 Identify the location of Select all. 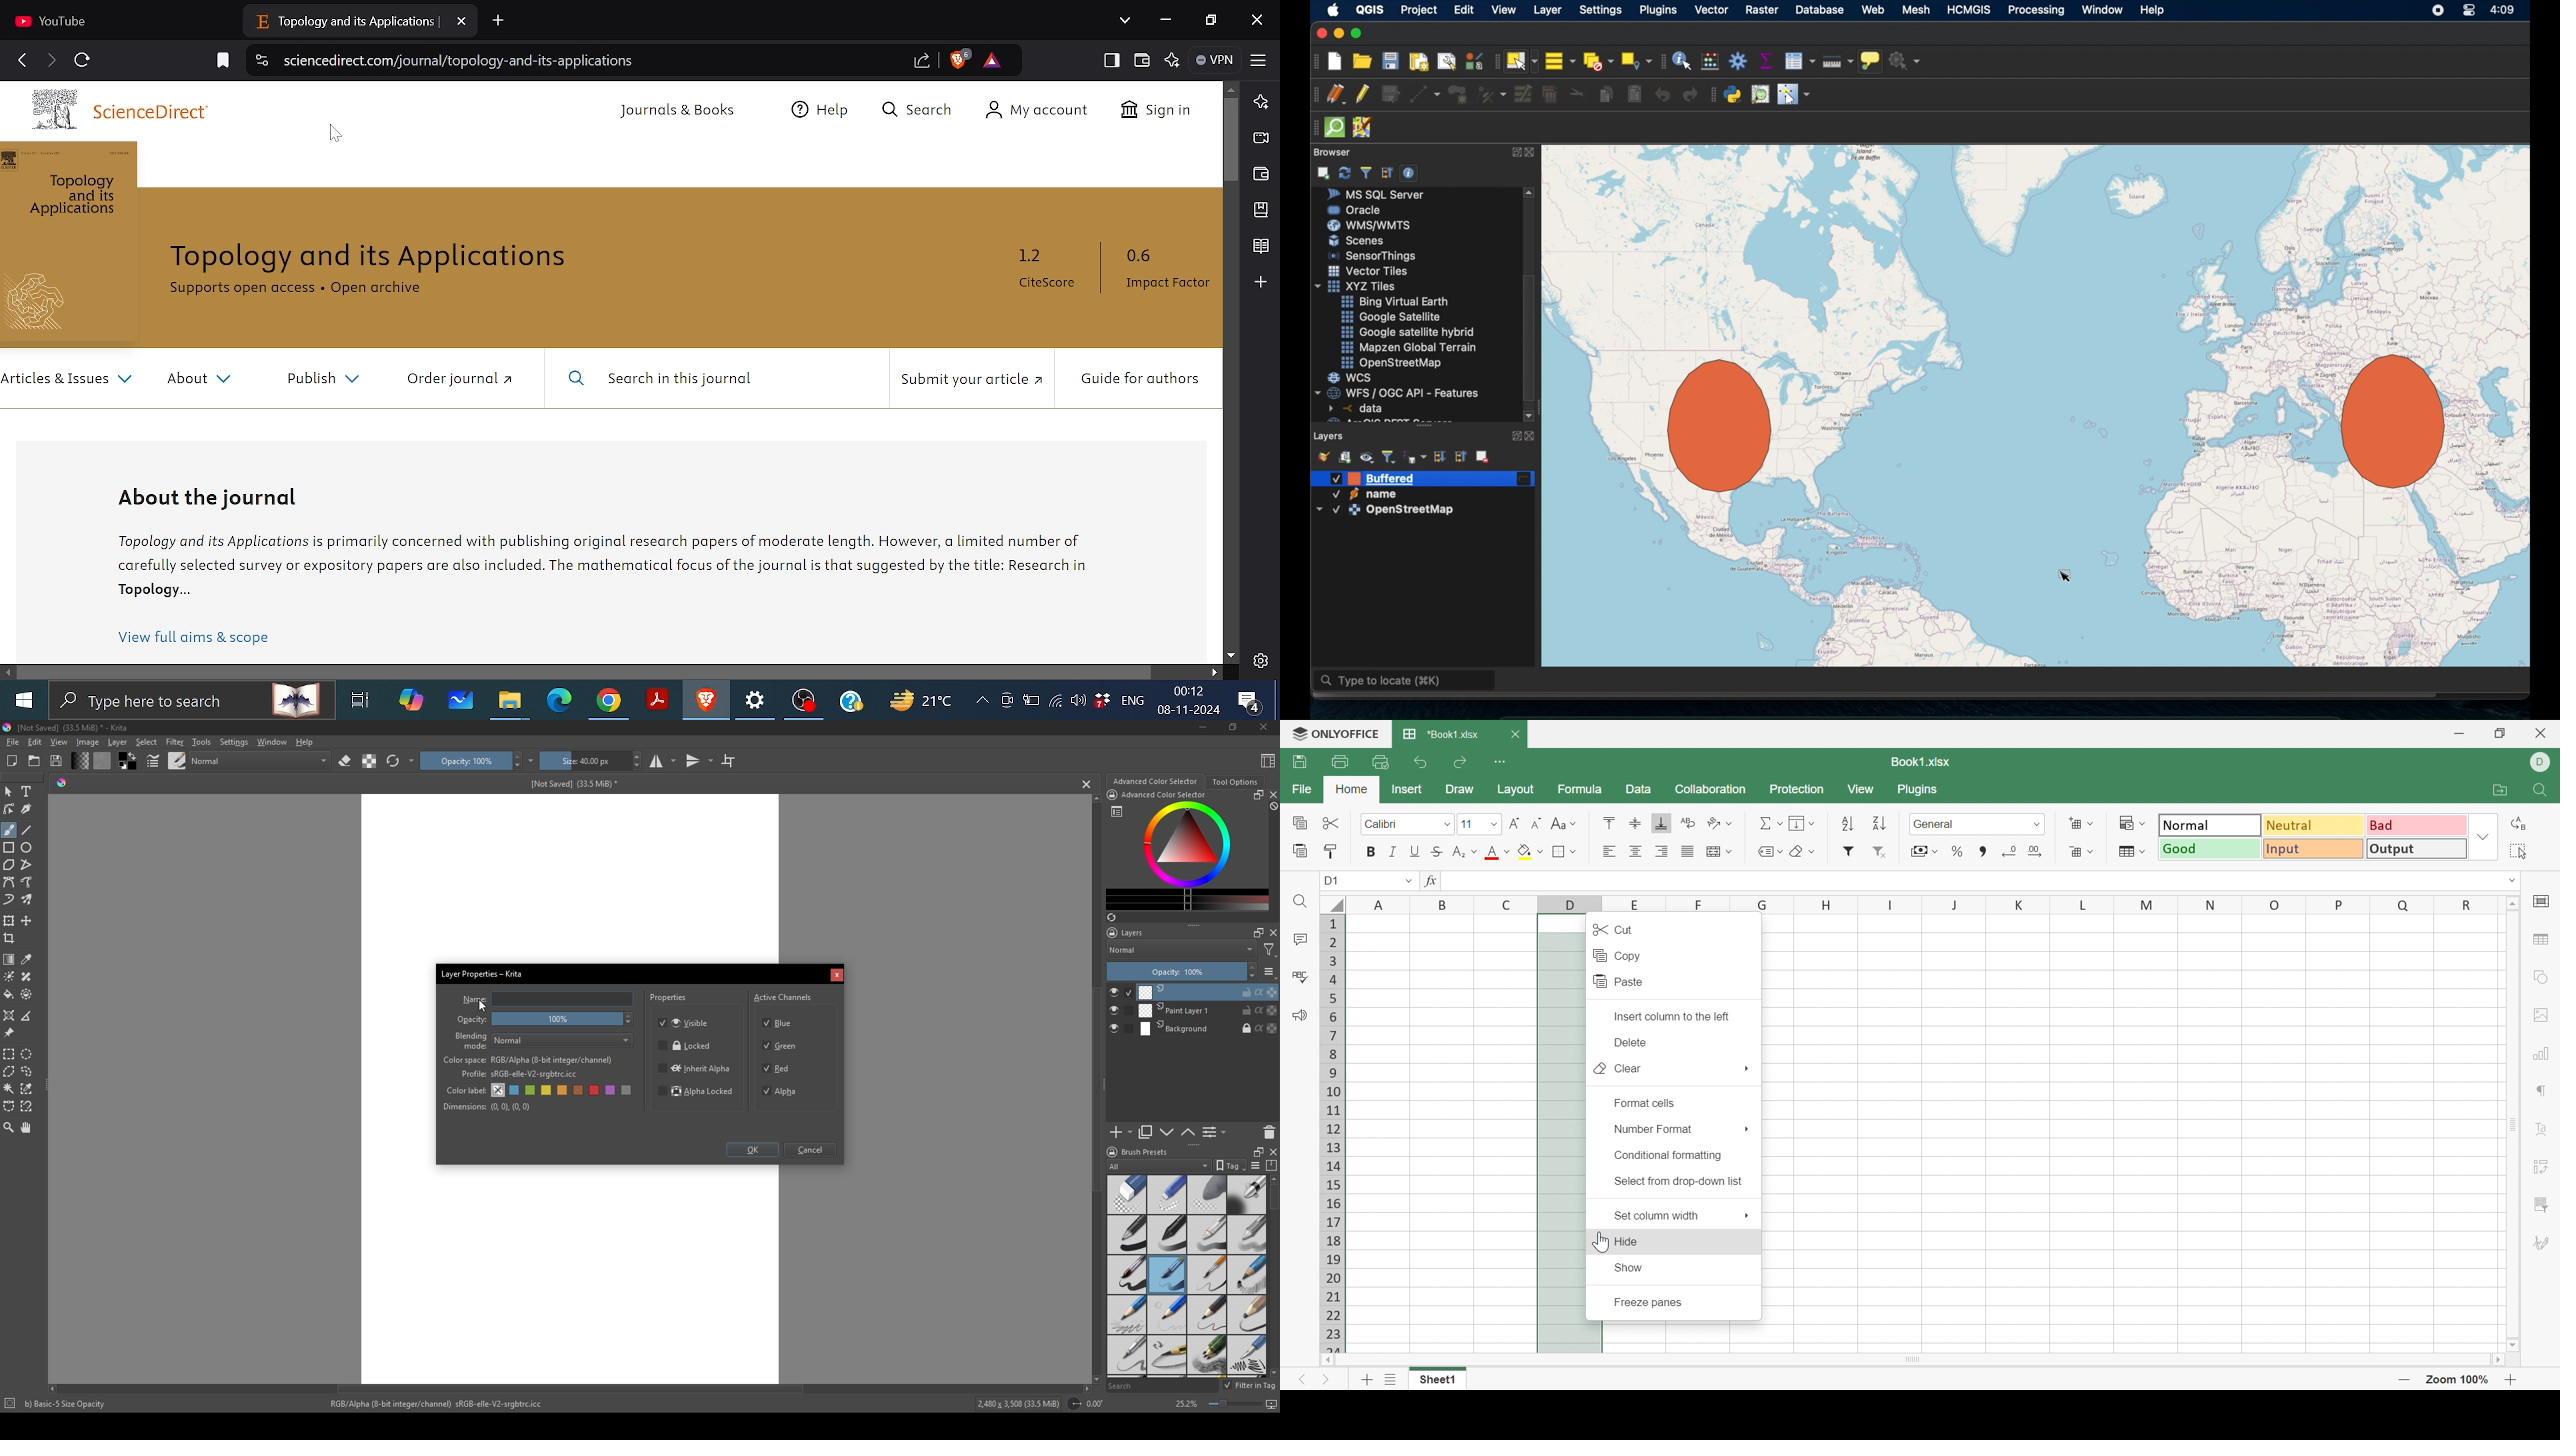
(2518, 851).